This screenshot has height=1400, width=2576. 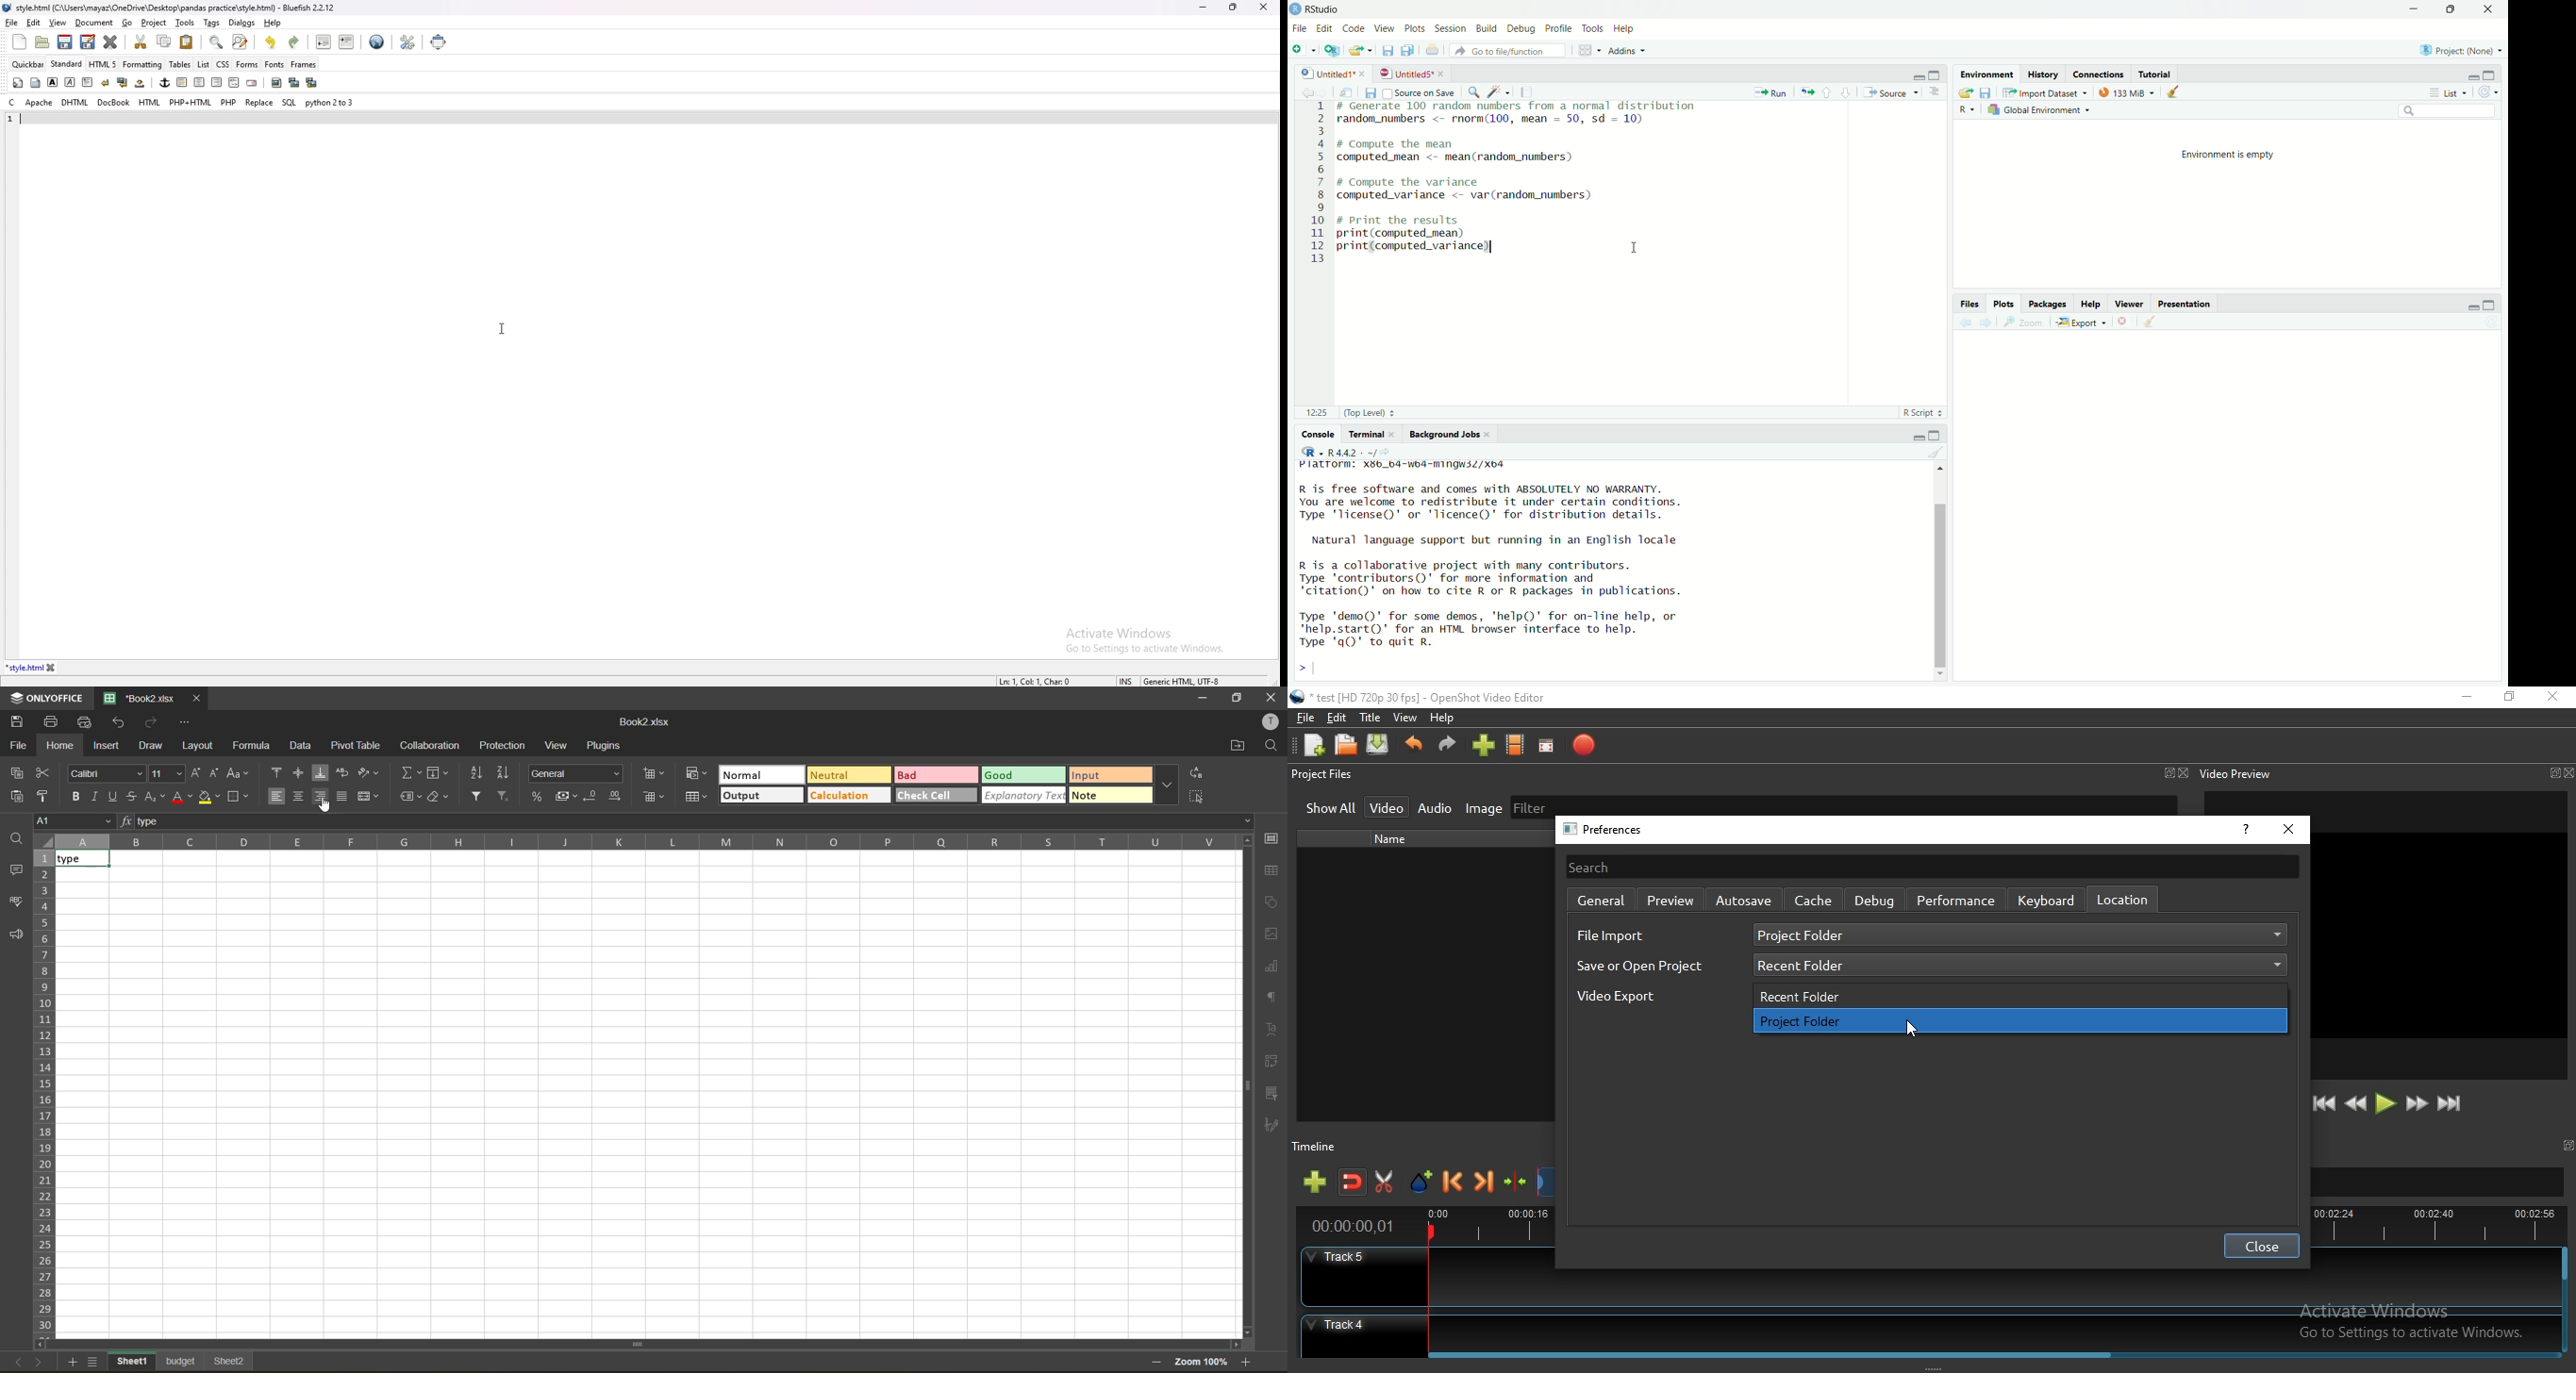 I want to click on preview, so click(x=1670, y=899).